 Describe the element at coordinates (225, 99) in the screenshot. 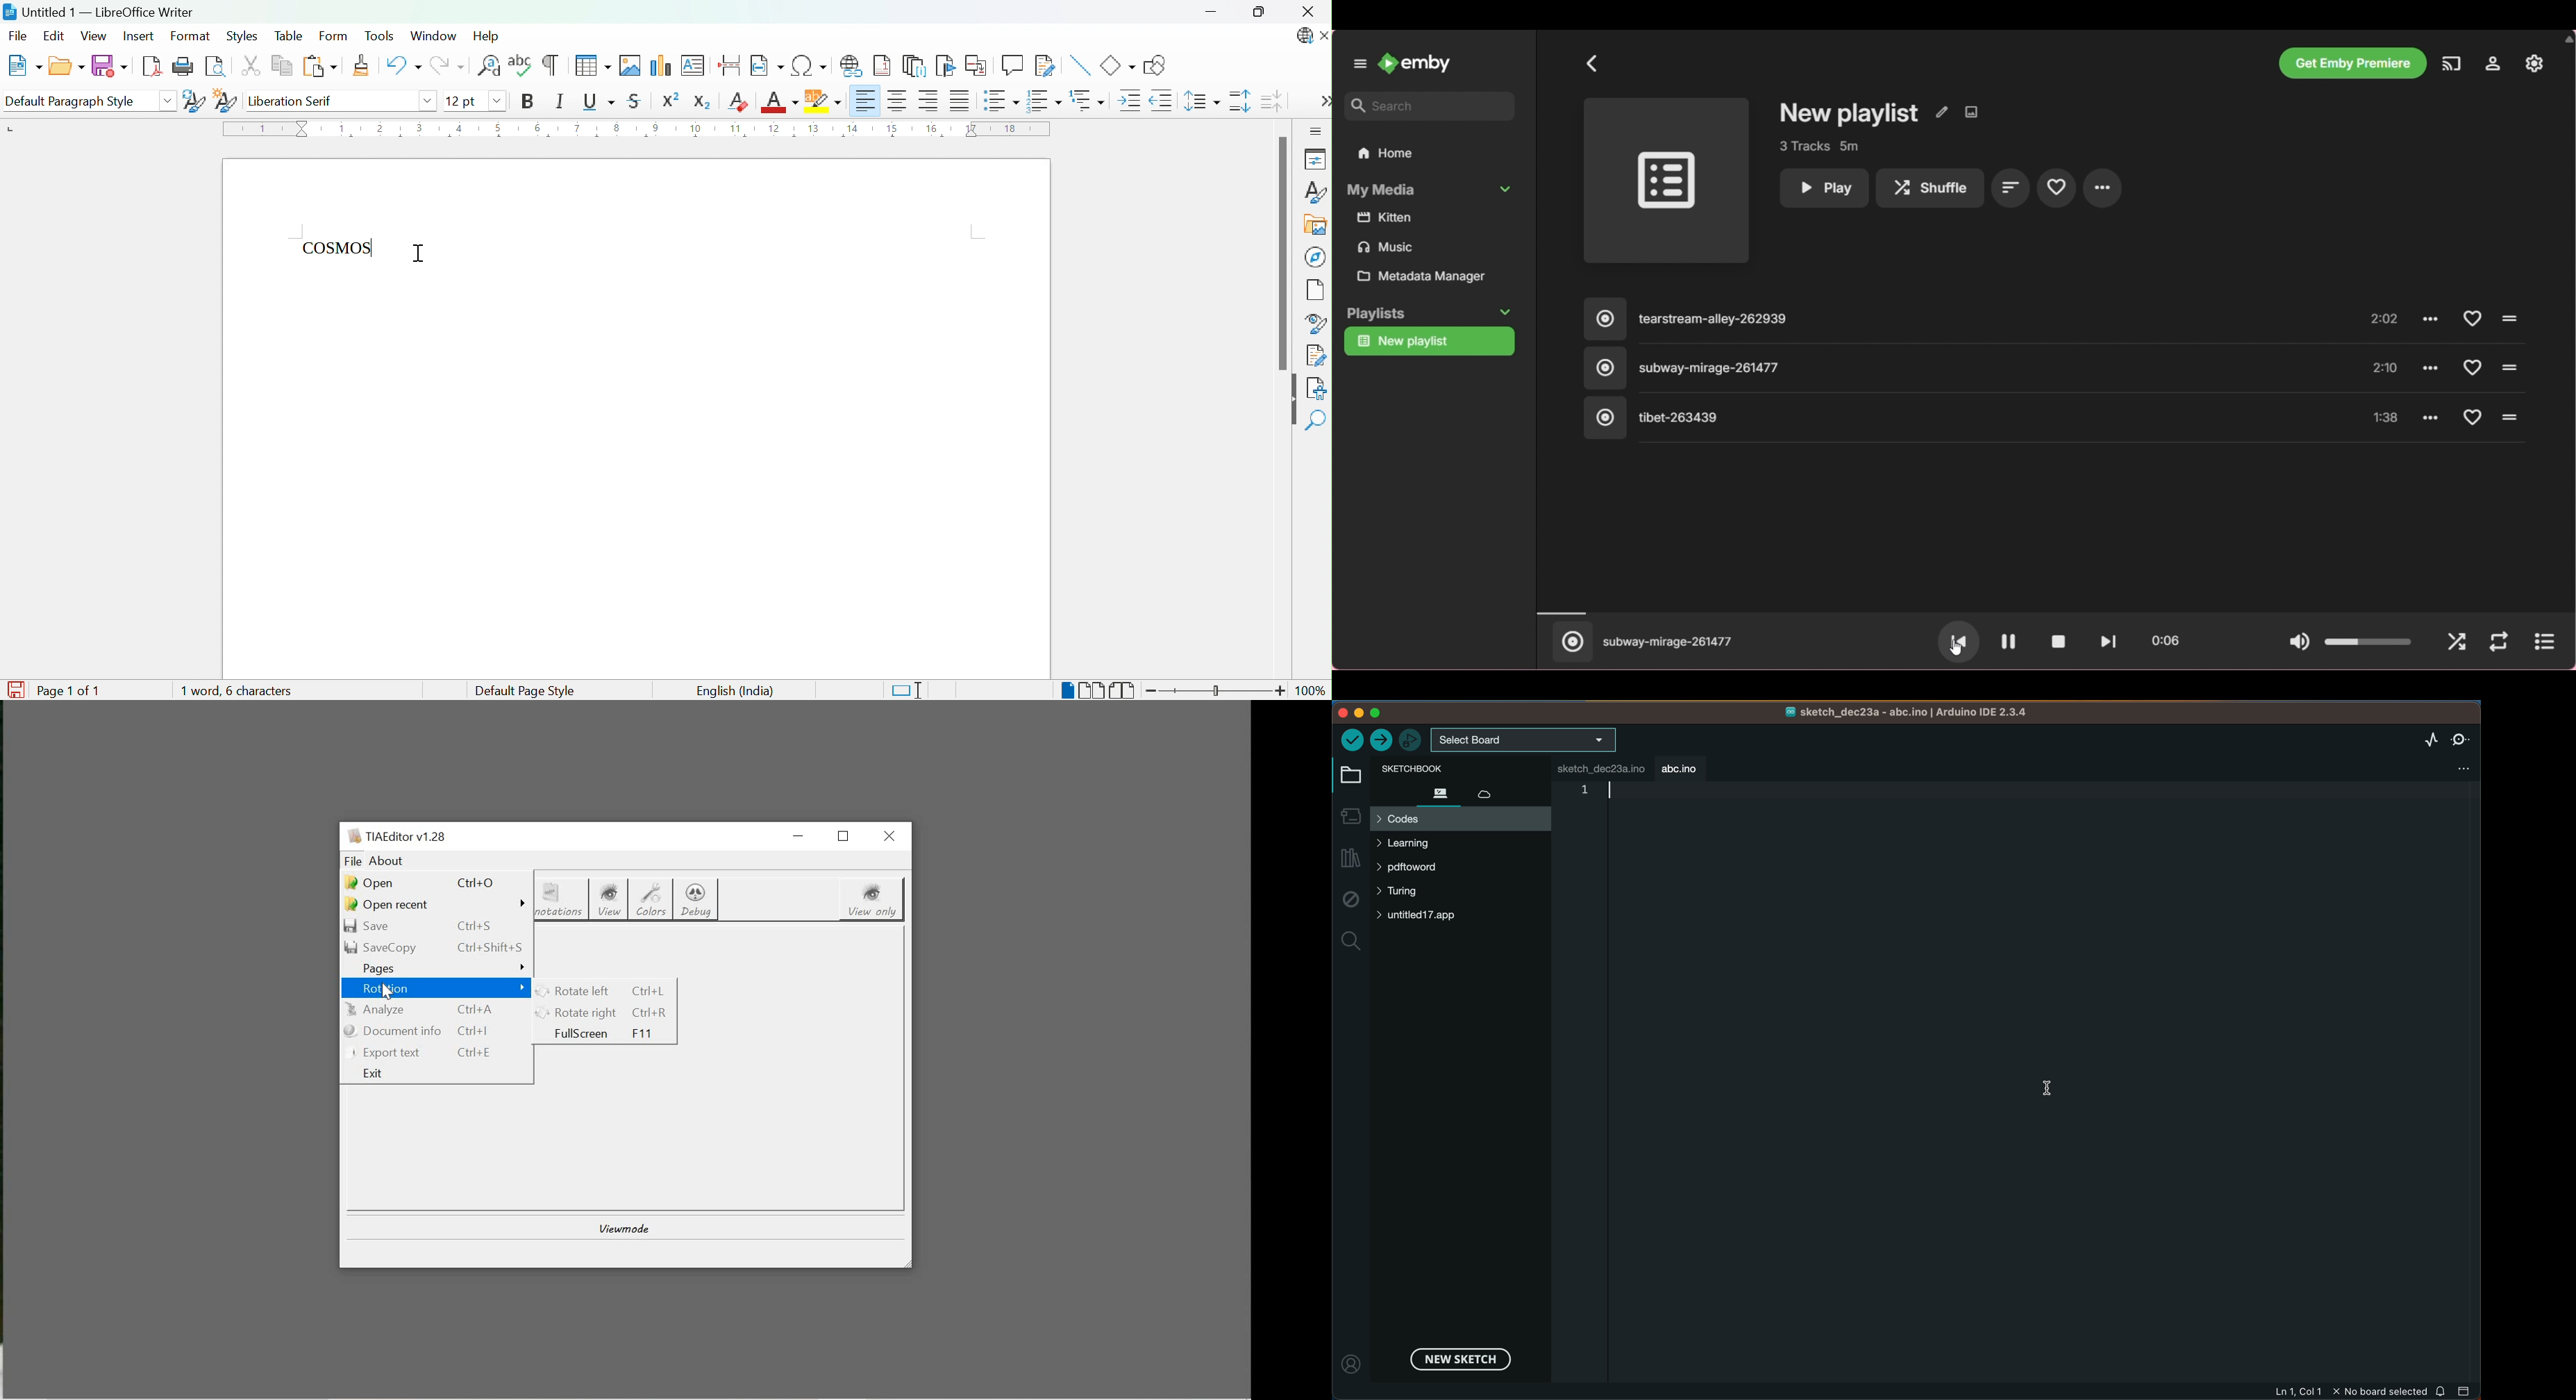

I see `New Style from Selection` at that location.